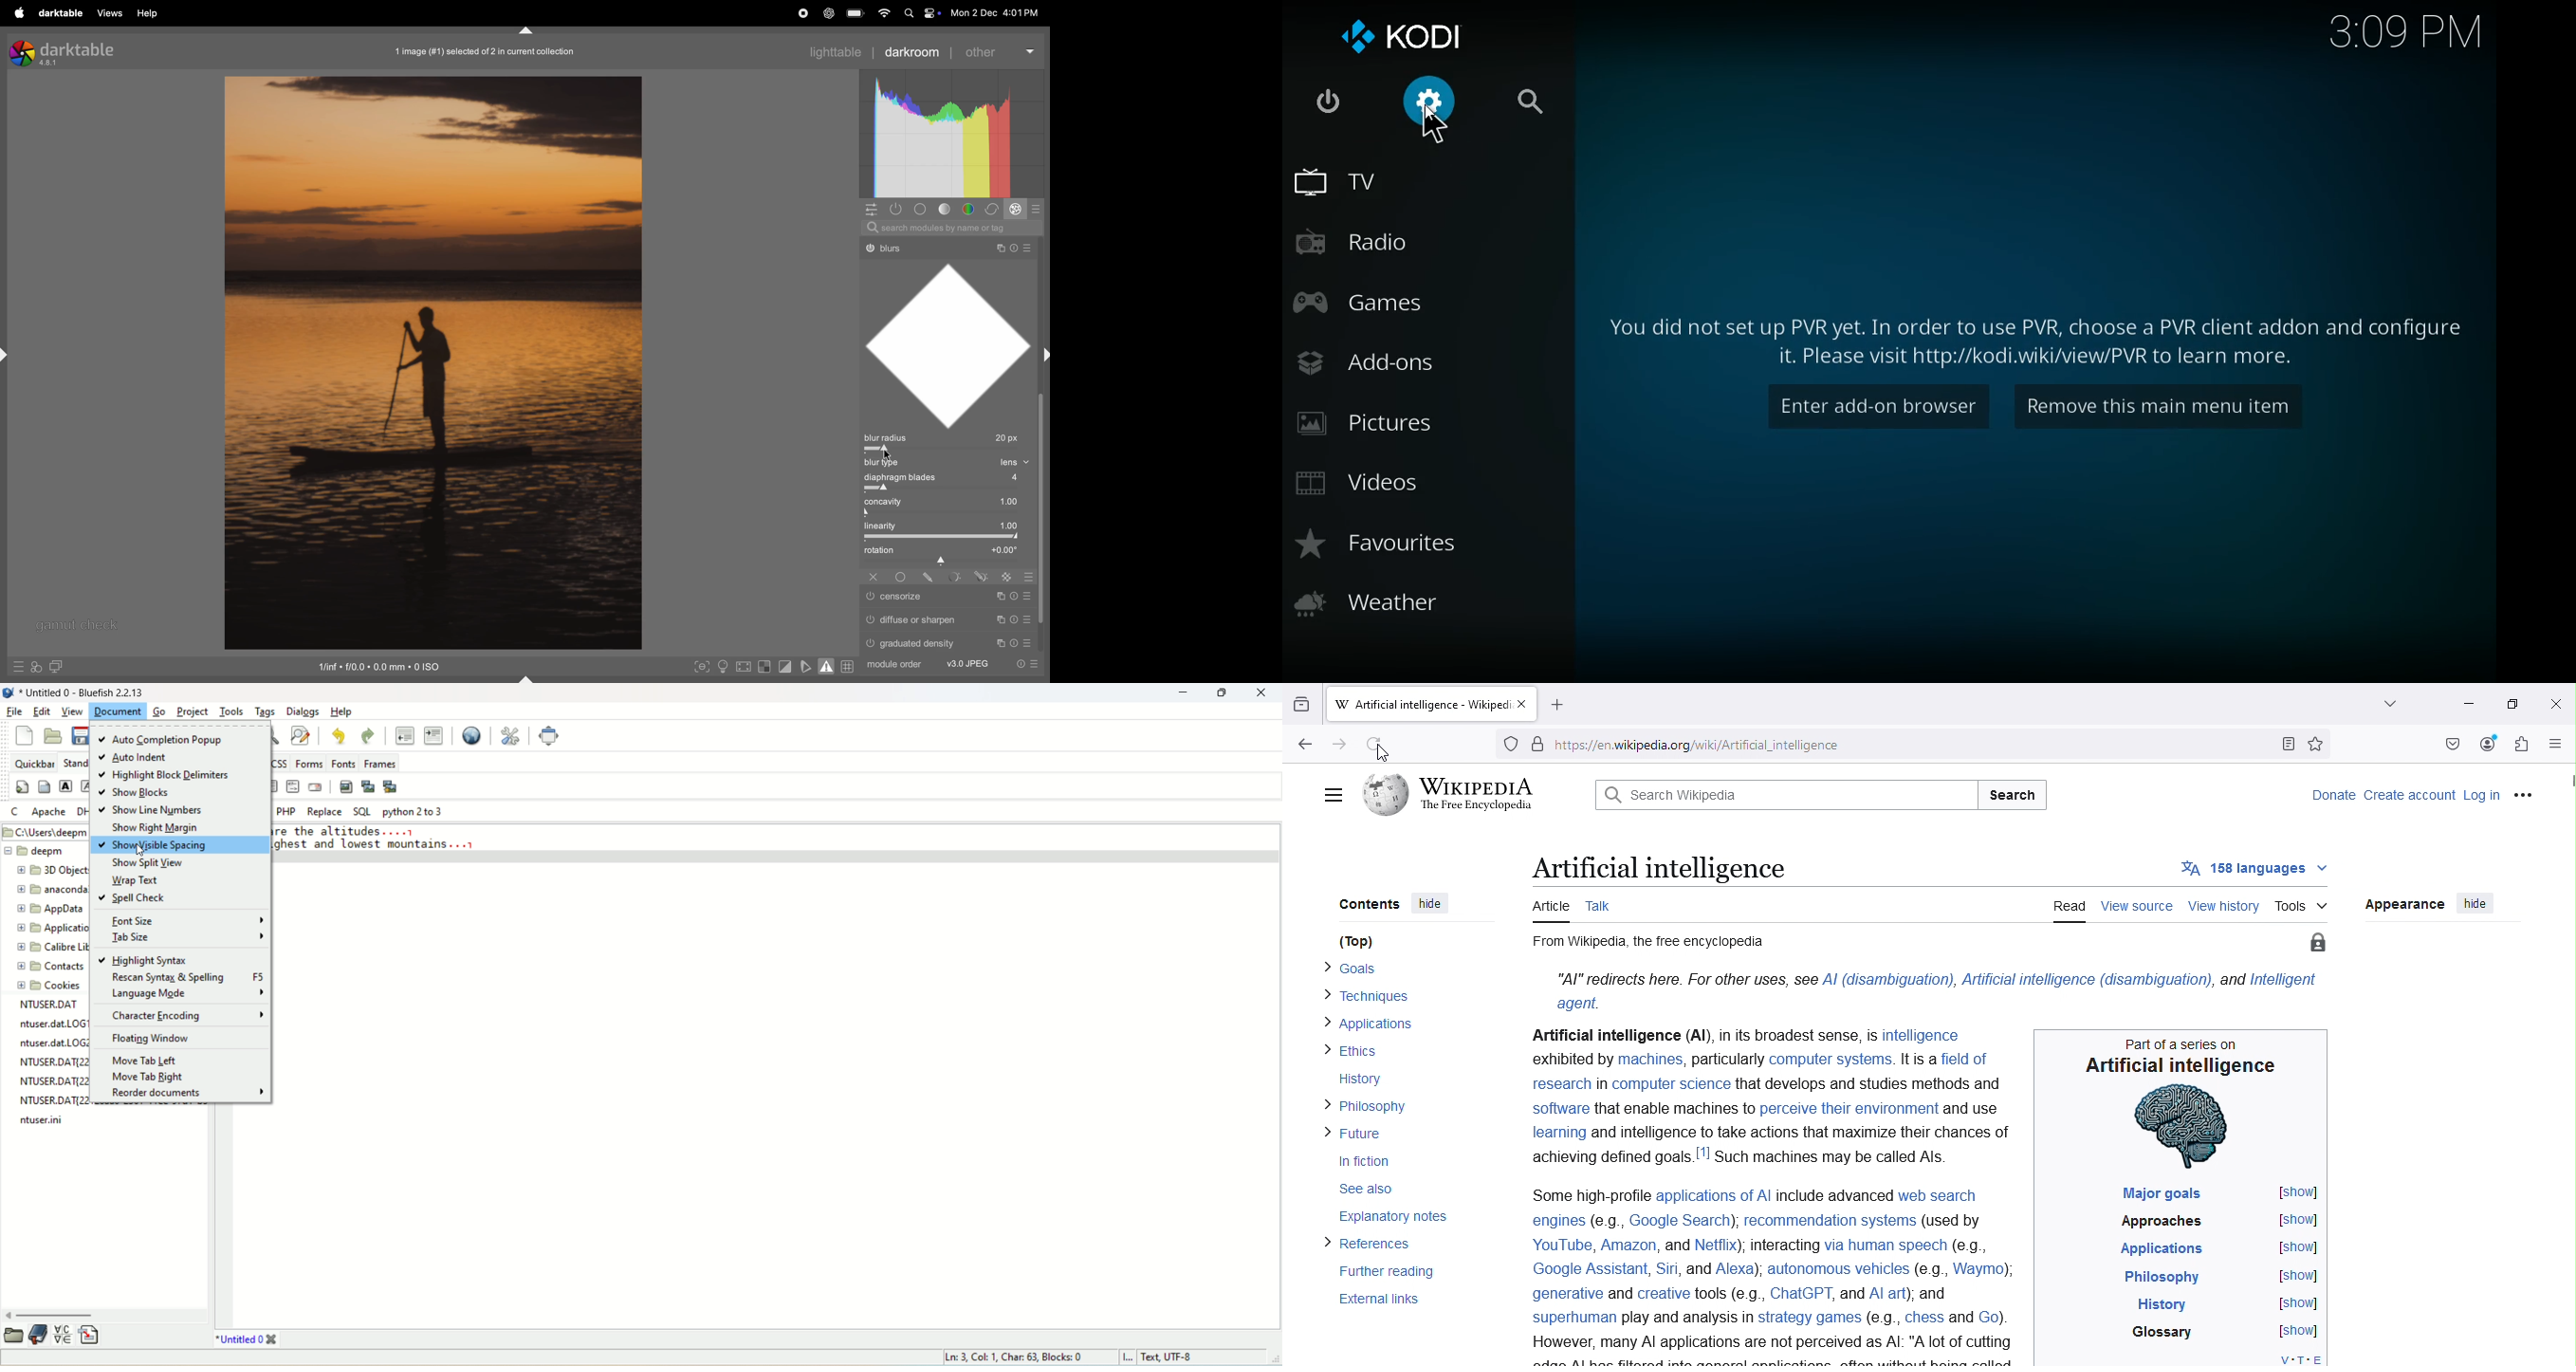 The width and height of the screenshot is (2576, 1372). I want to click on Text, so click(2382, 943).